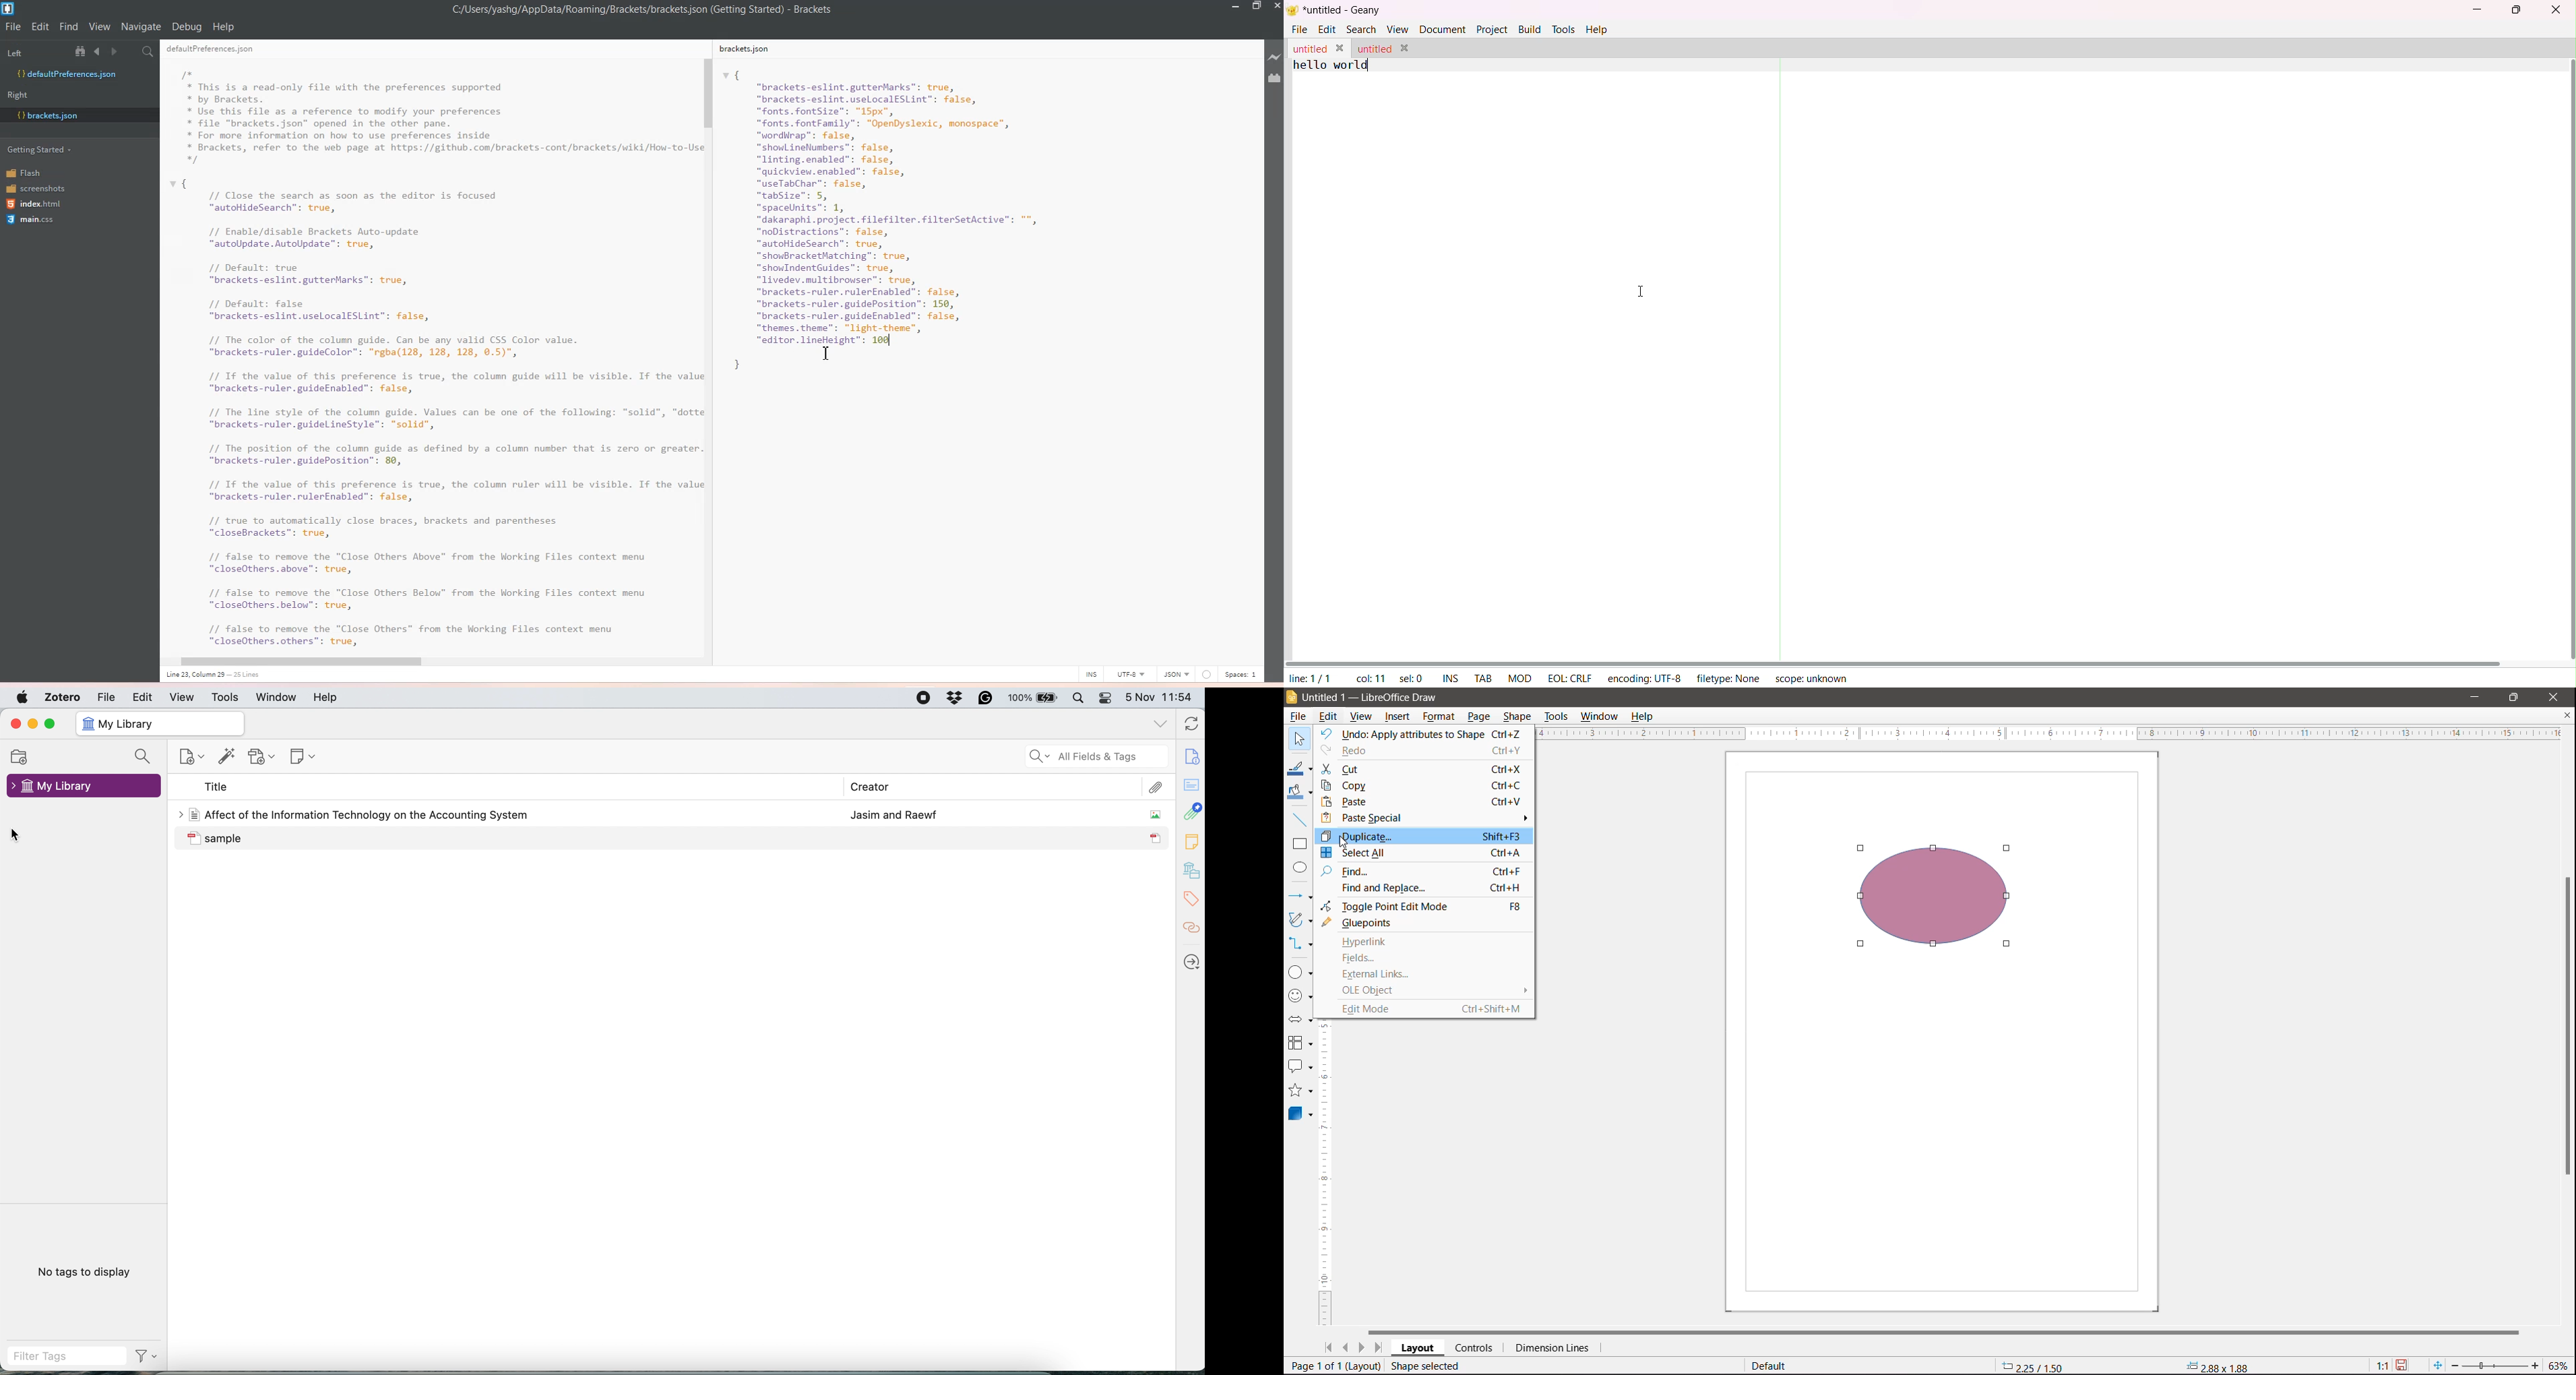 Image resolution: width=2576 pixels, height=1400 pixels. Describe the element at coordinates (1130, 673) in the screenshot. I see `UTF-8` at that location.